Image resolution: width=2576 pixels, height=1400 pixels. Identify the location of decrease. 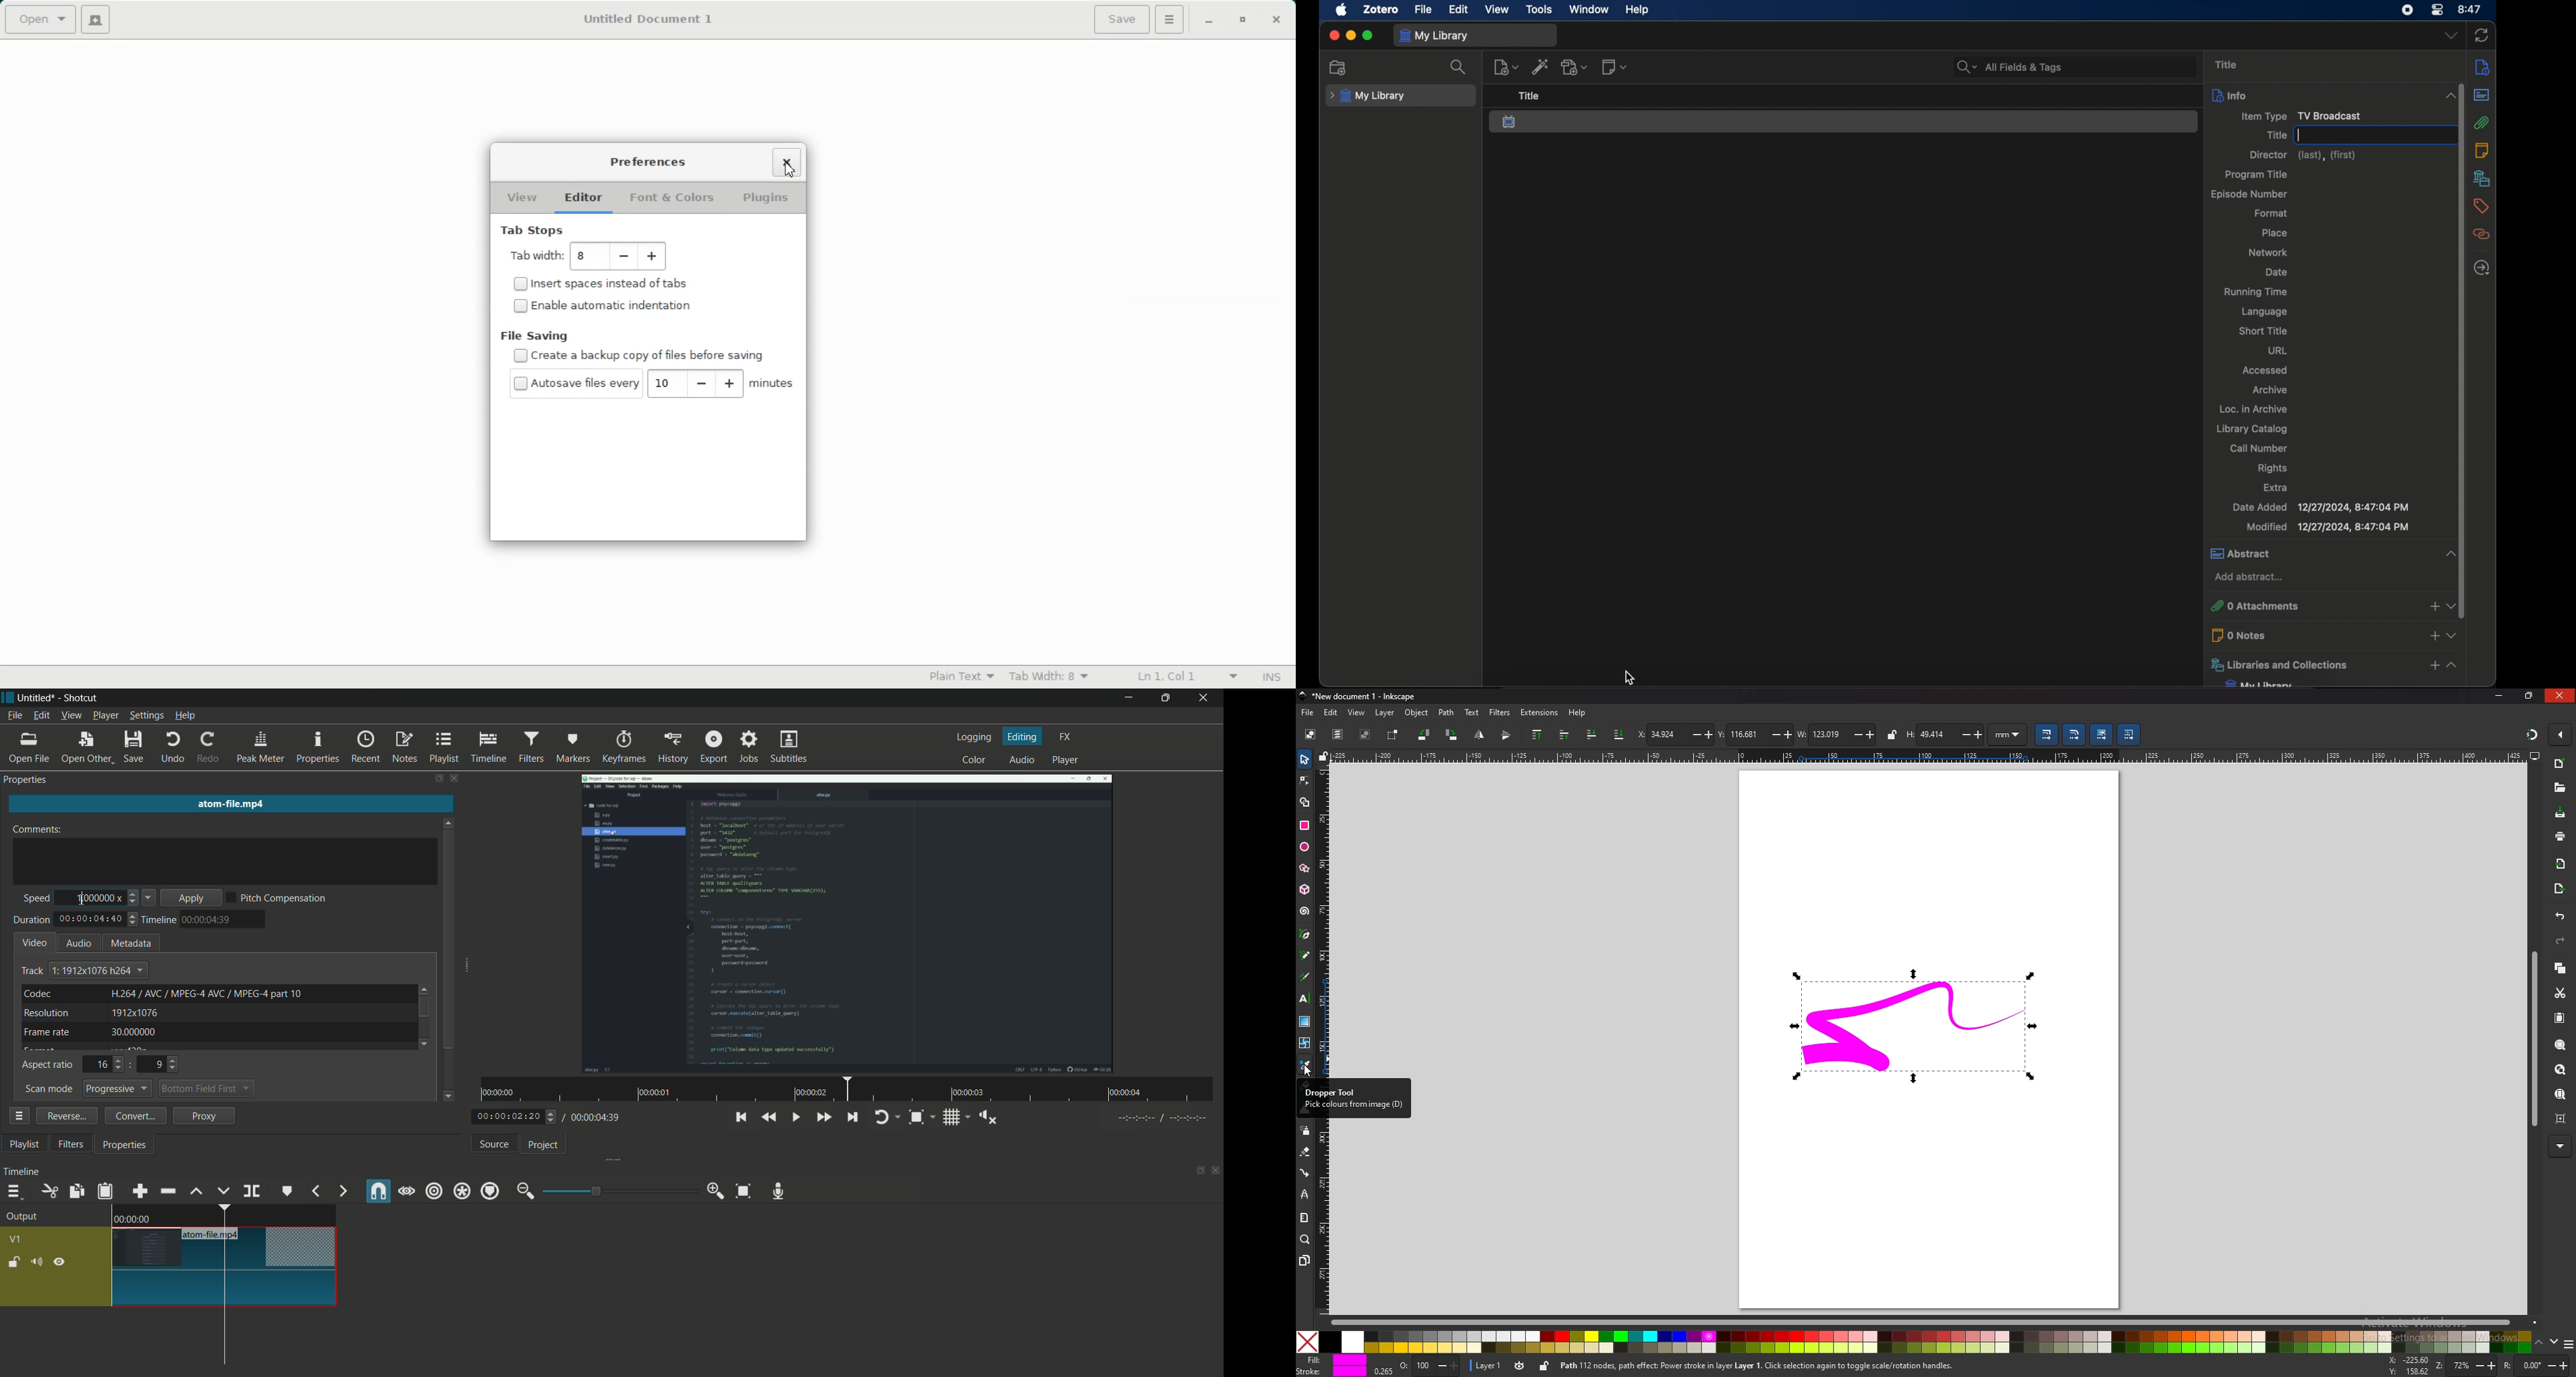
(133, 904).